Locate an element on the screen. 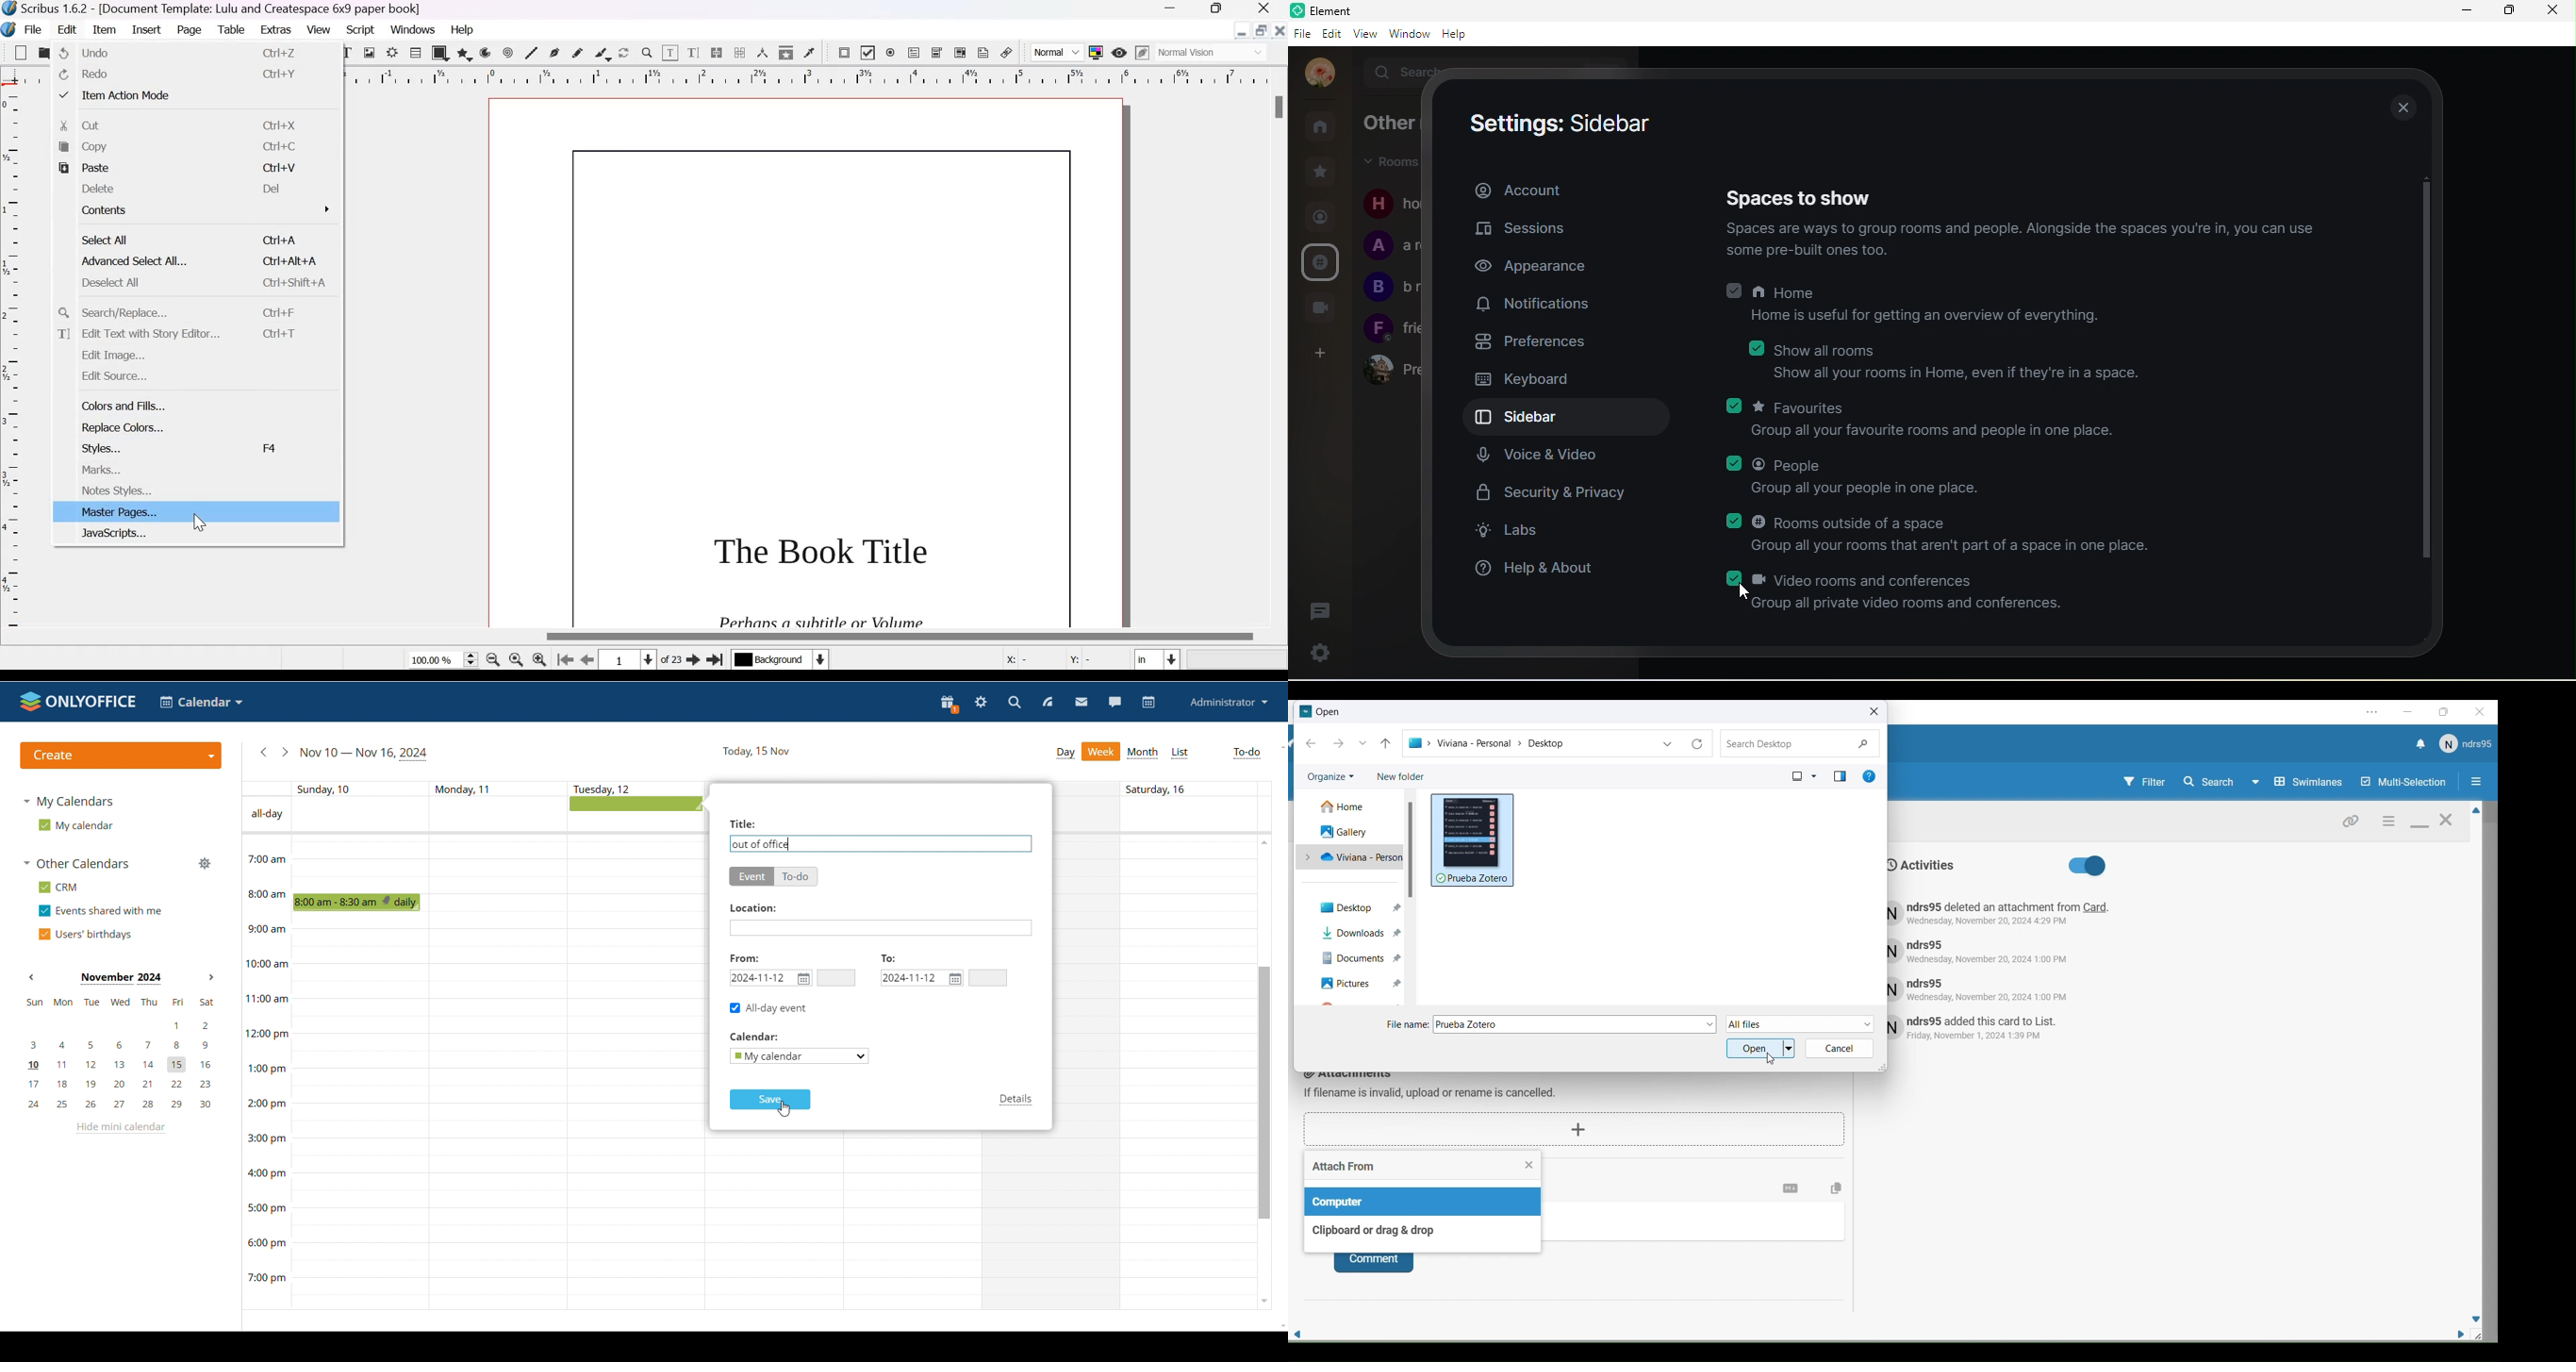 Image resolution: width=2576 pixels, height=1372 pixels. cut is located at coordinates (64, 126).